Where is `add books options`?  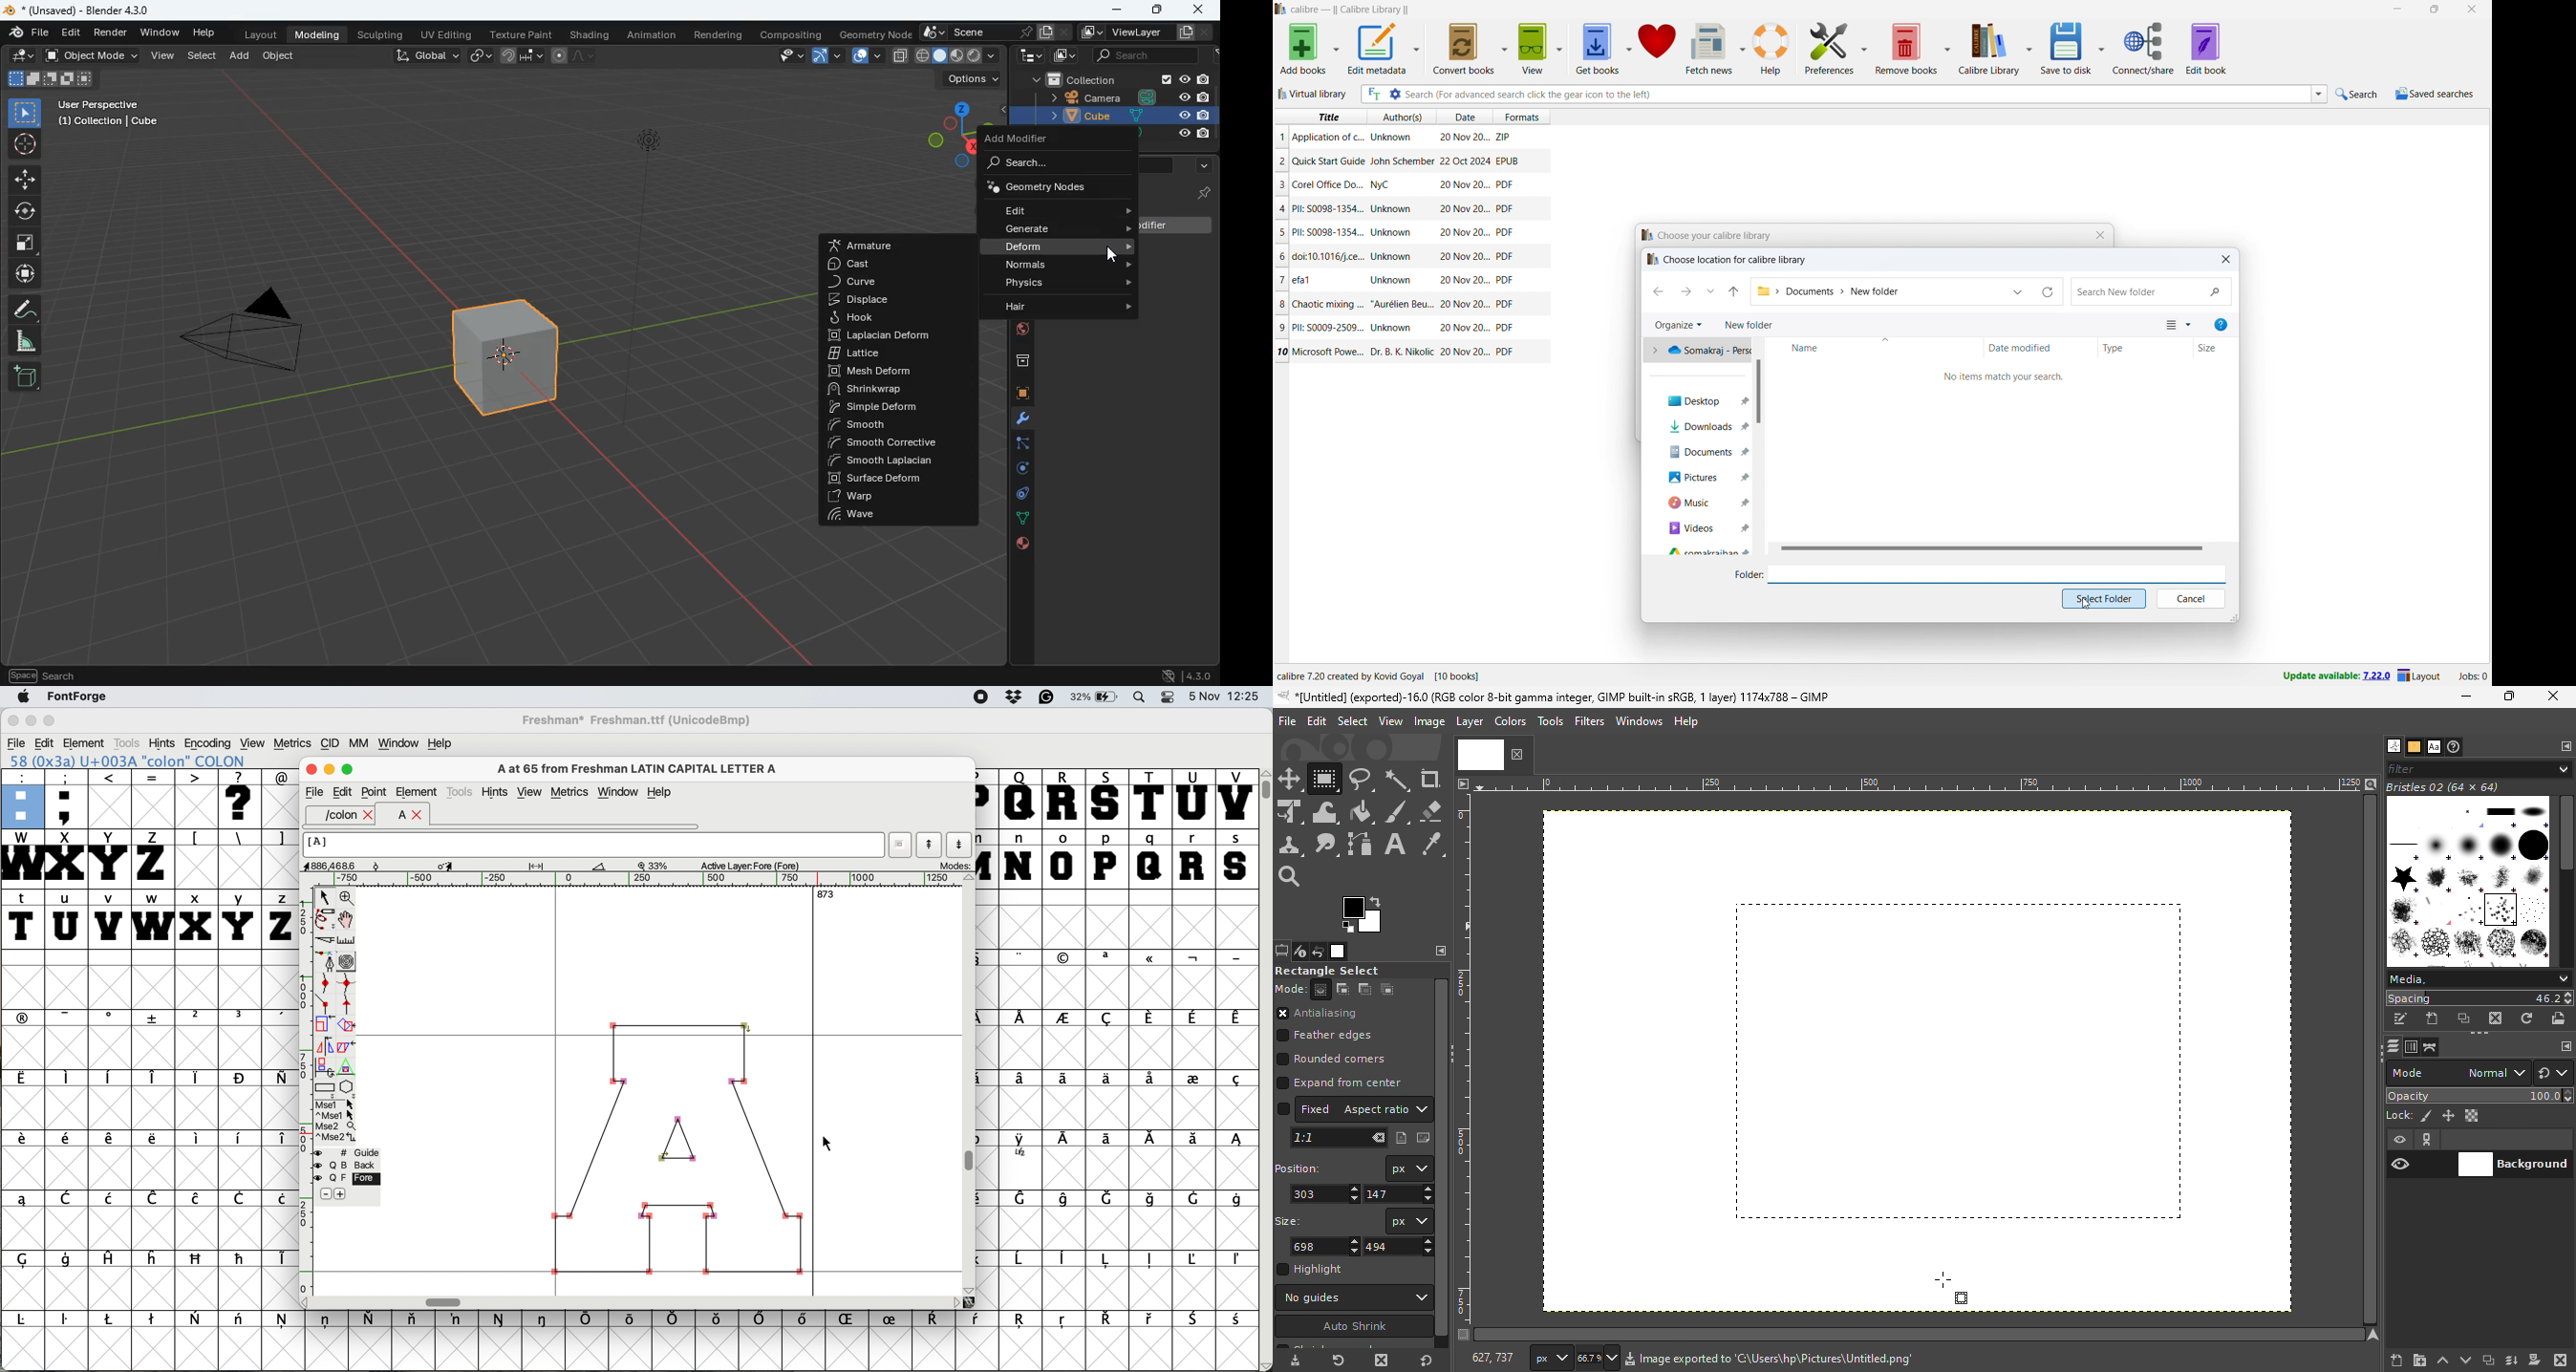 add books options is located at coordinates (1336, 48).